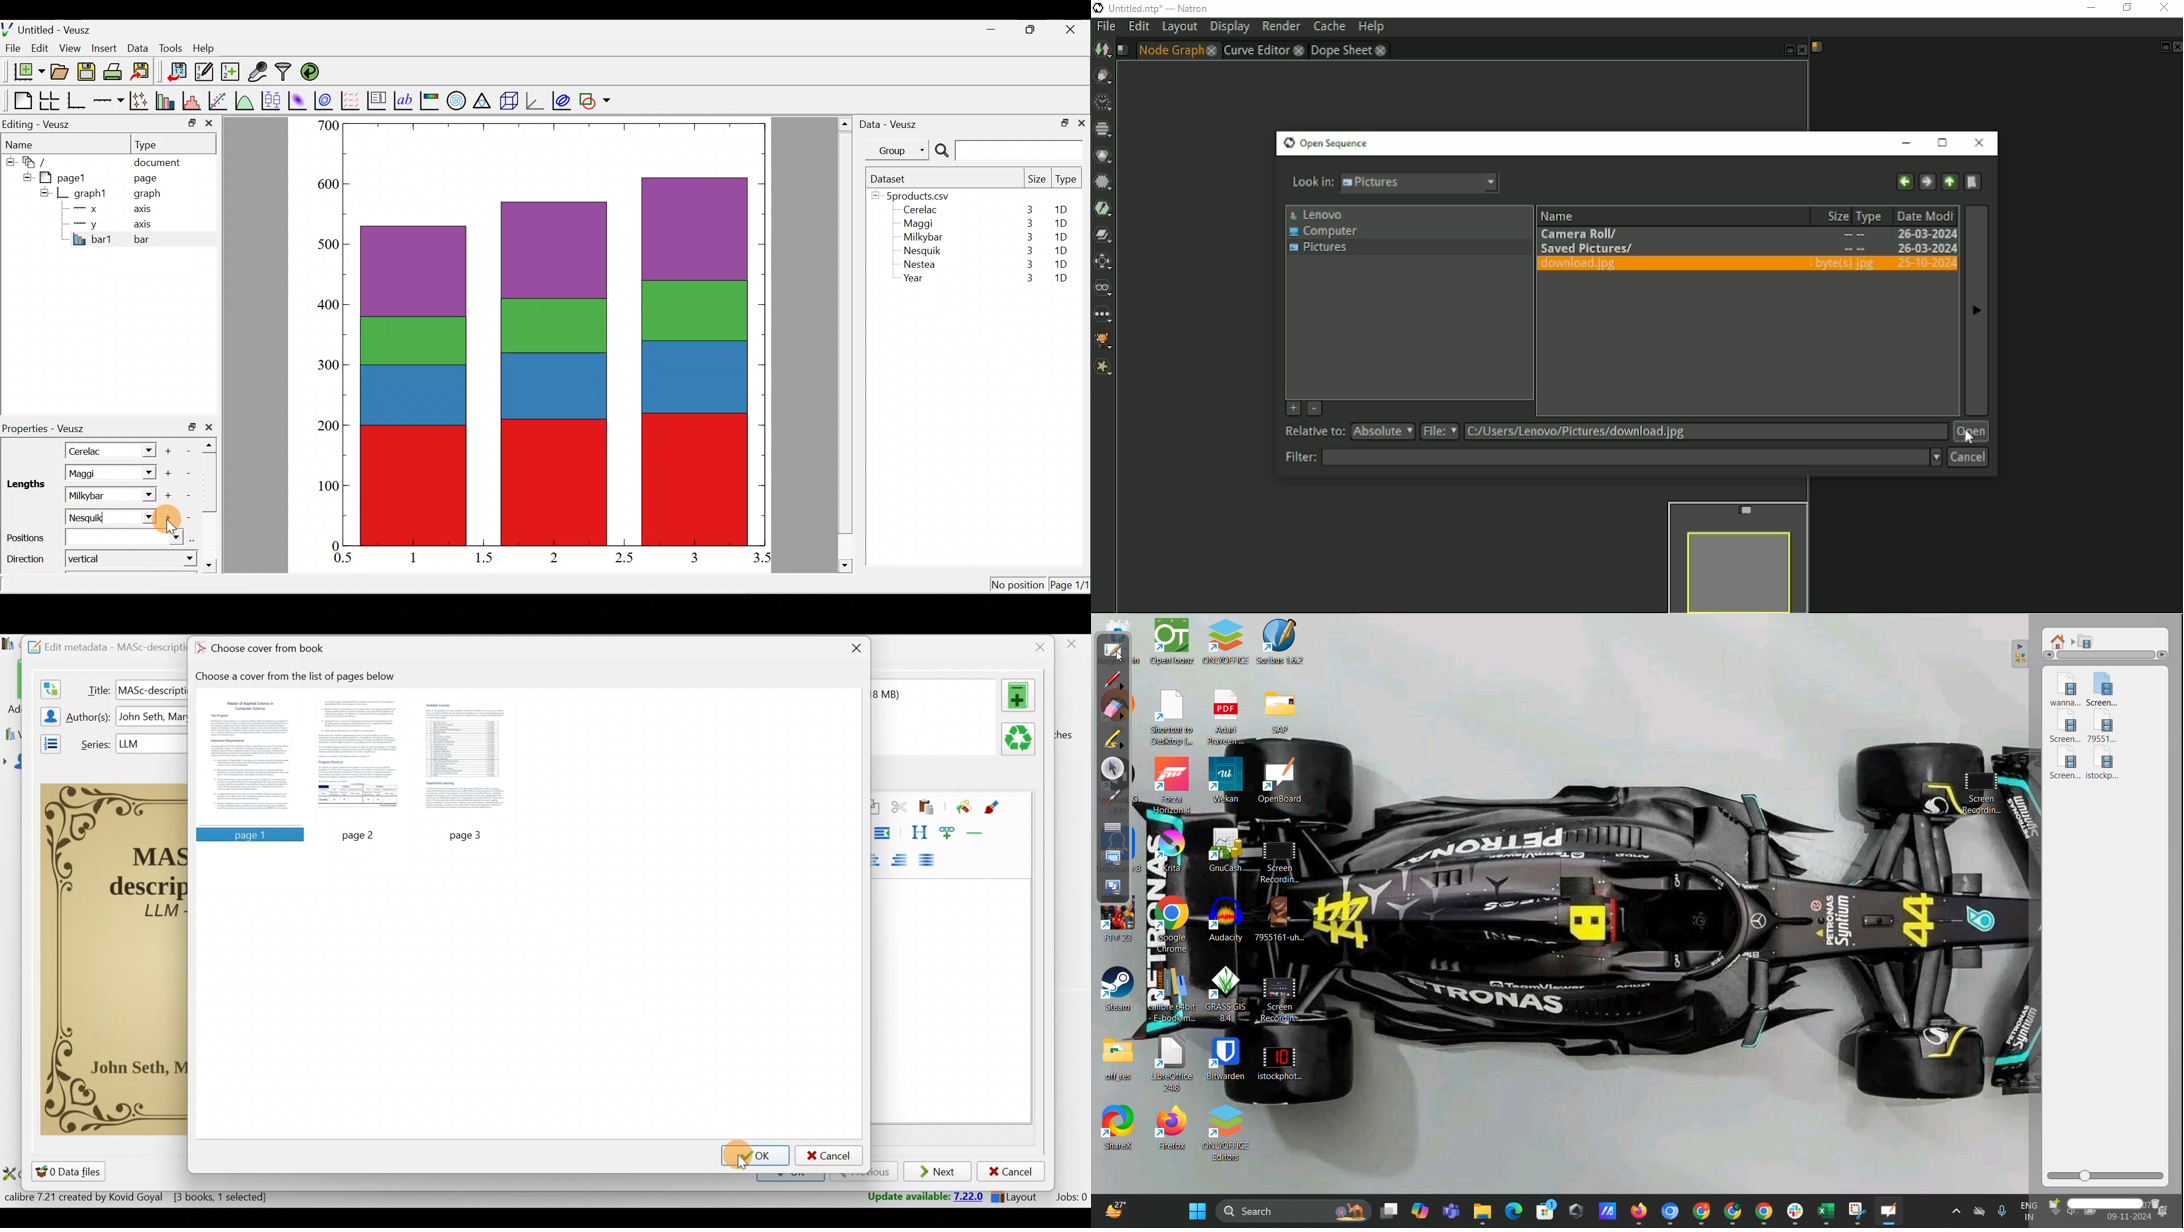 The width and height of the screenshot is (2184, 1232). What do you see at coordinates (756, 1155) in the screenshot?
I see `ok` at bounding box center [756, 1155].